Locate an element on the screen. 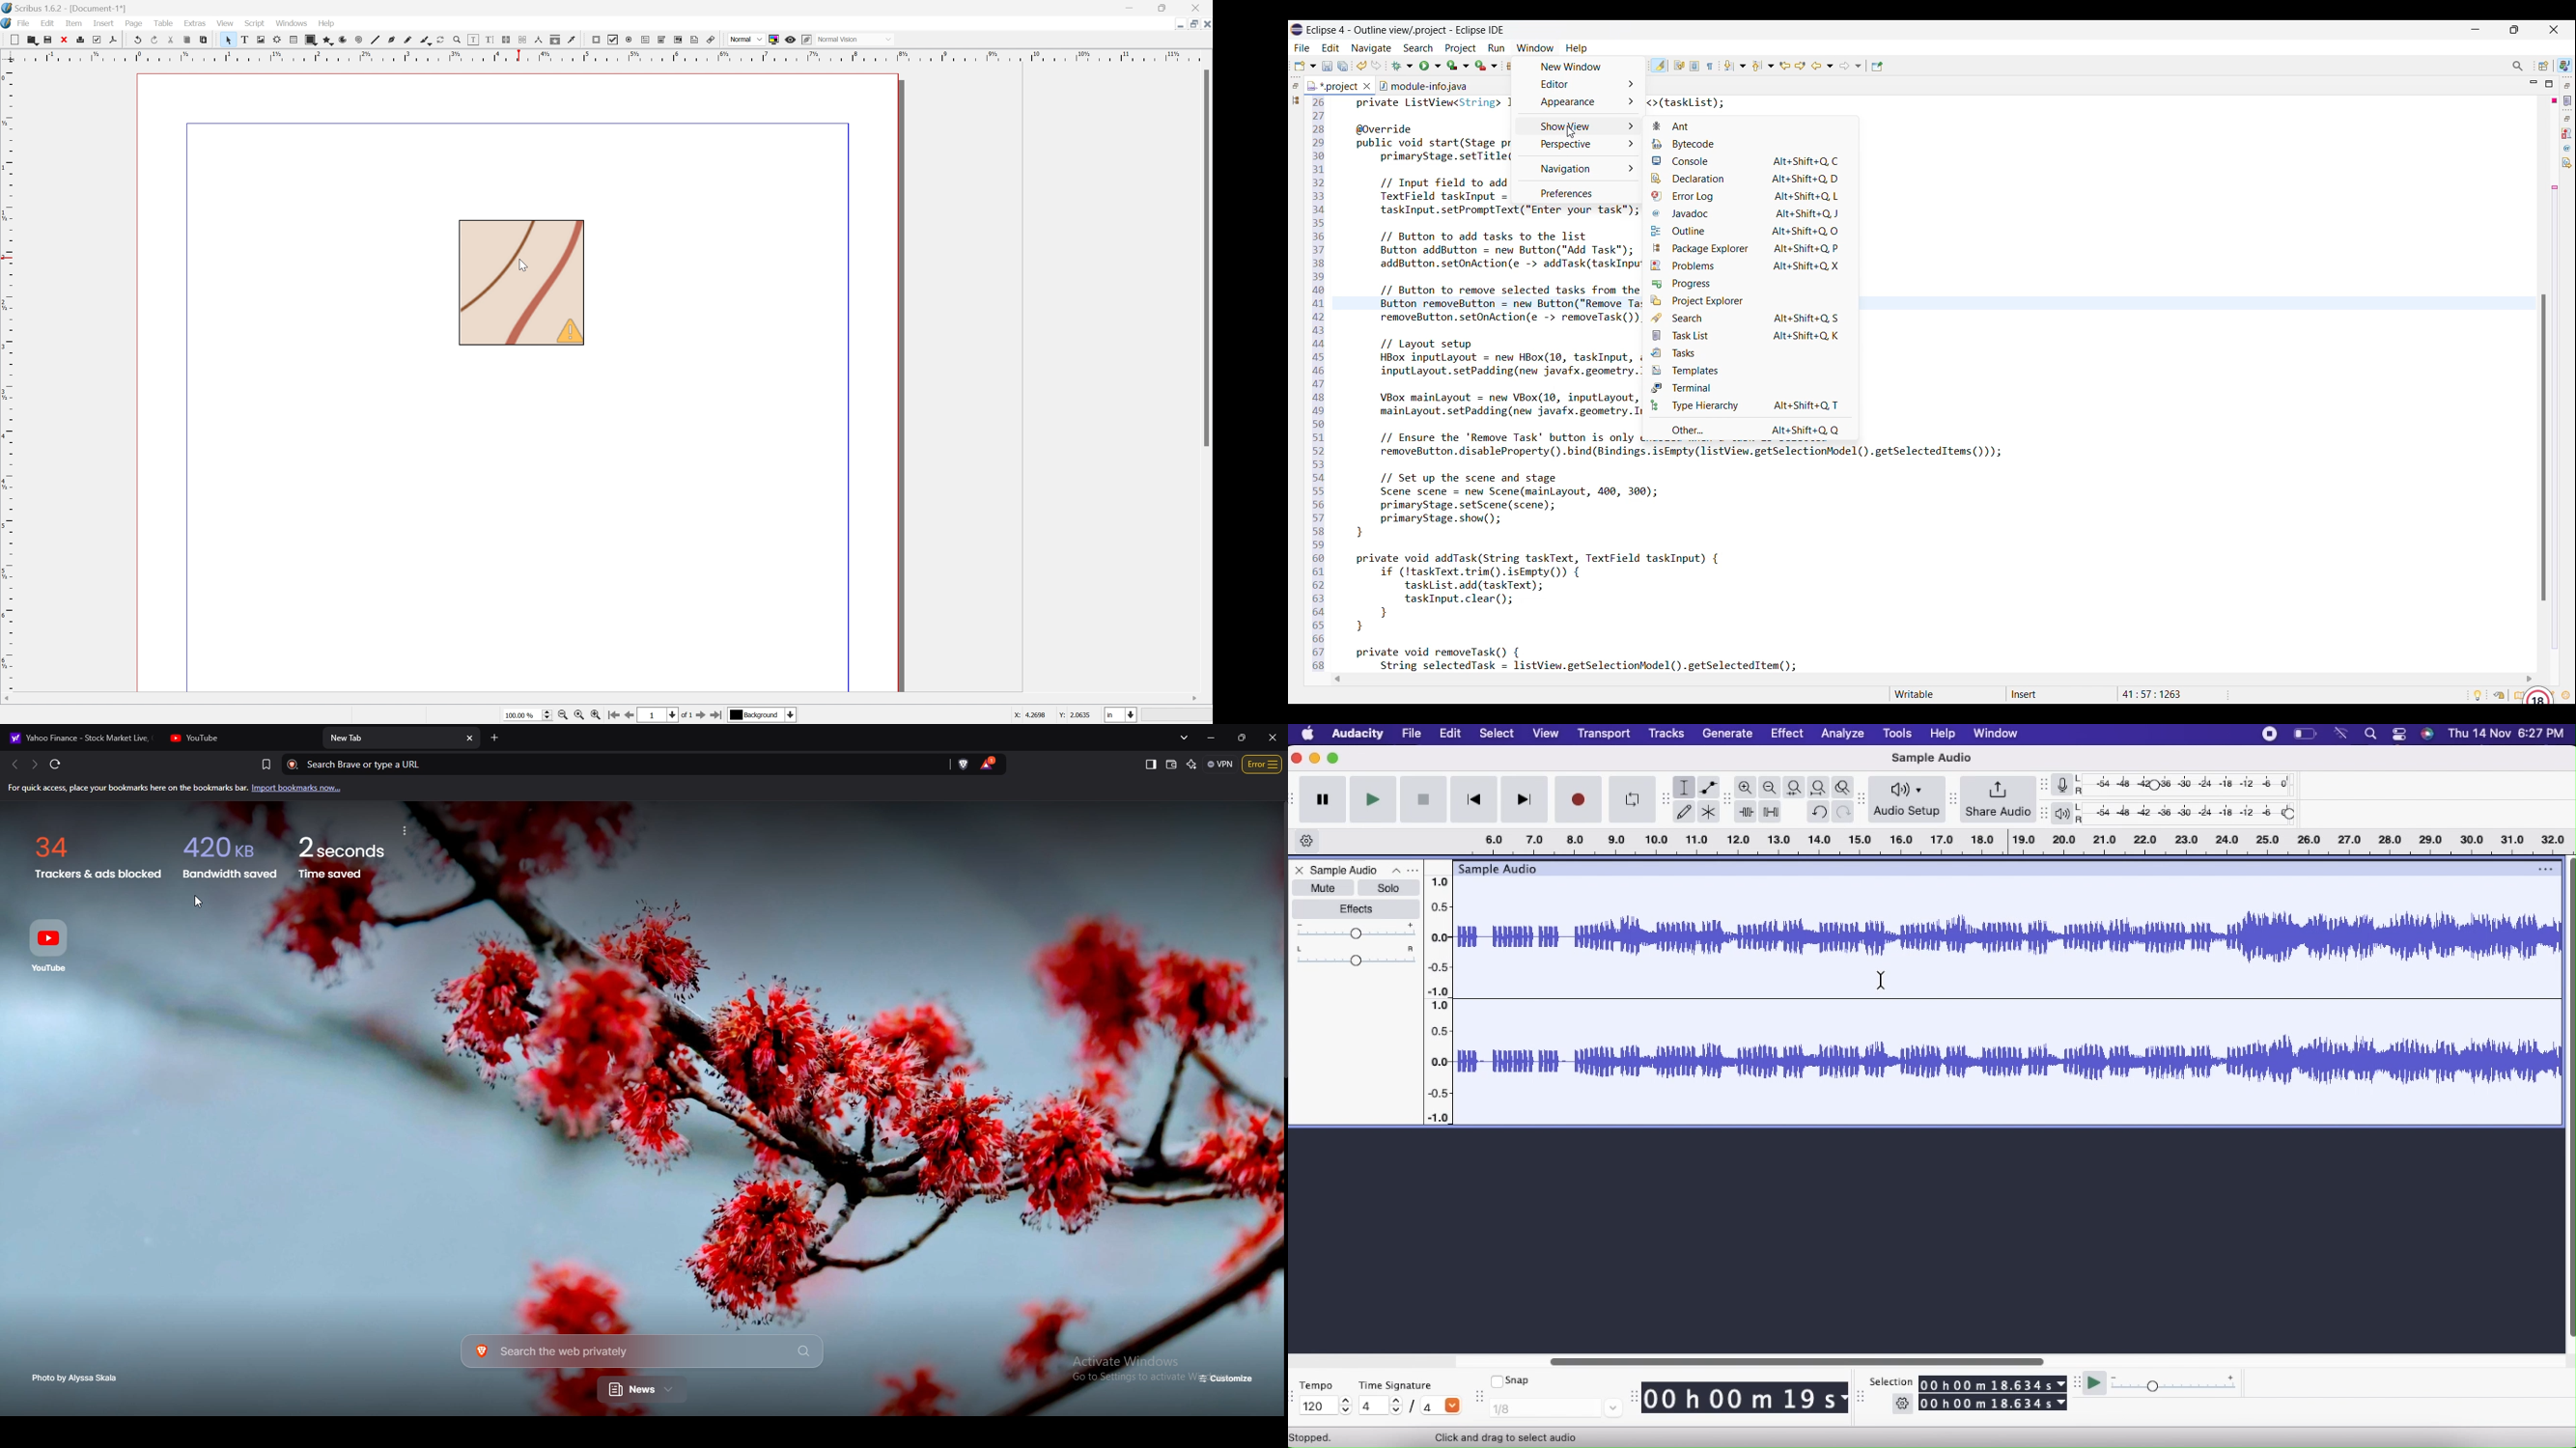 Image resolution: width=2576 pixels, height=1456 pixels. Audacity is located at coordinates (1360, 734).